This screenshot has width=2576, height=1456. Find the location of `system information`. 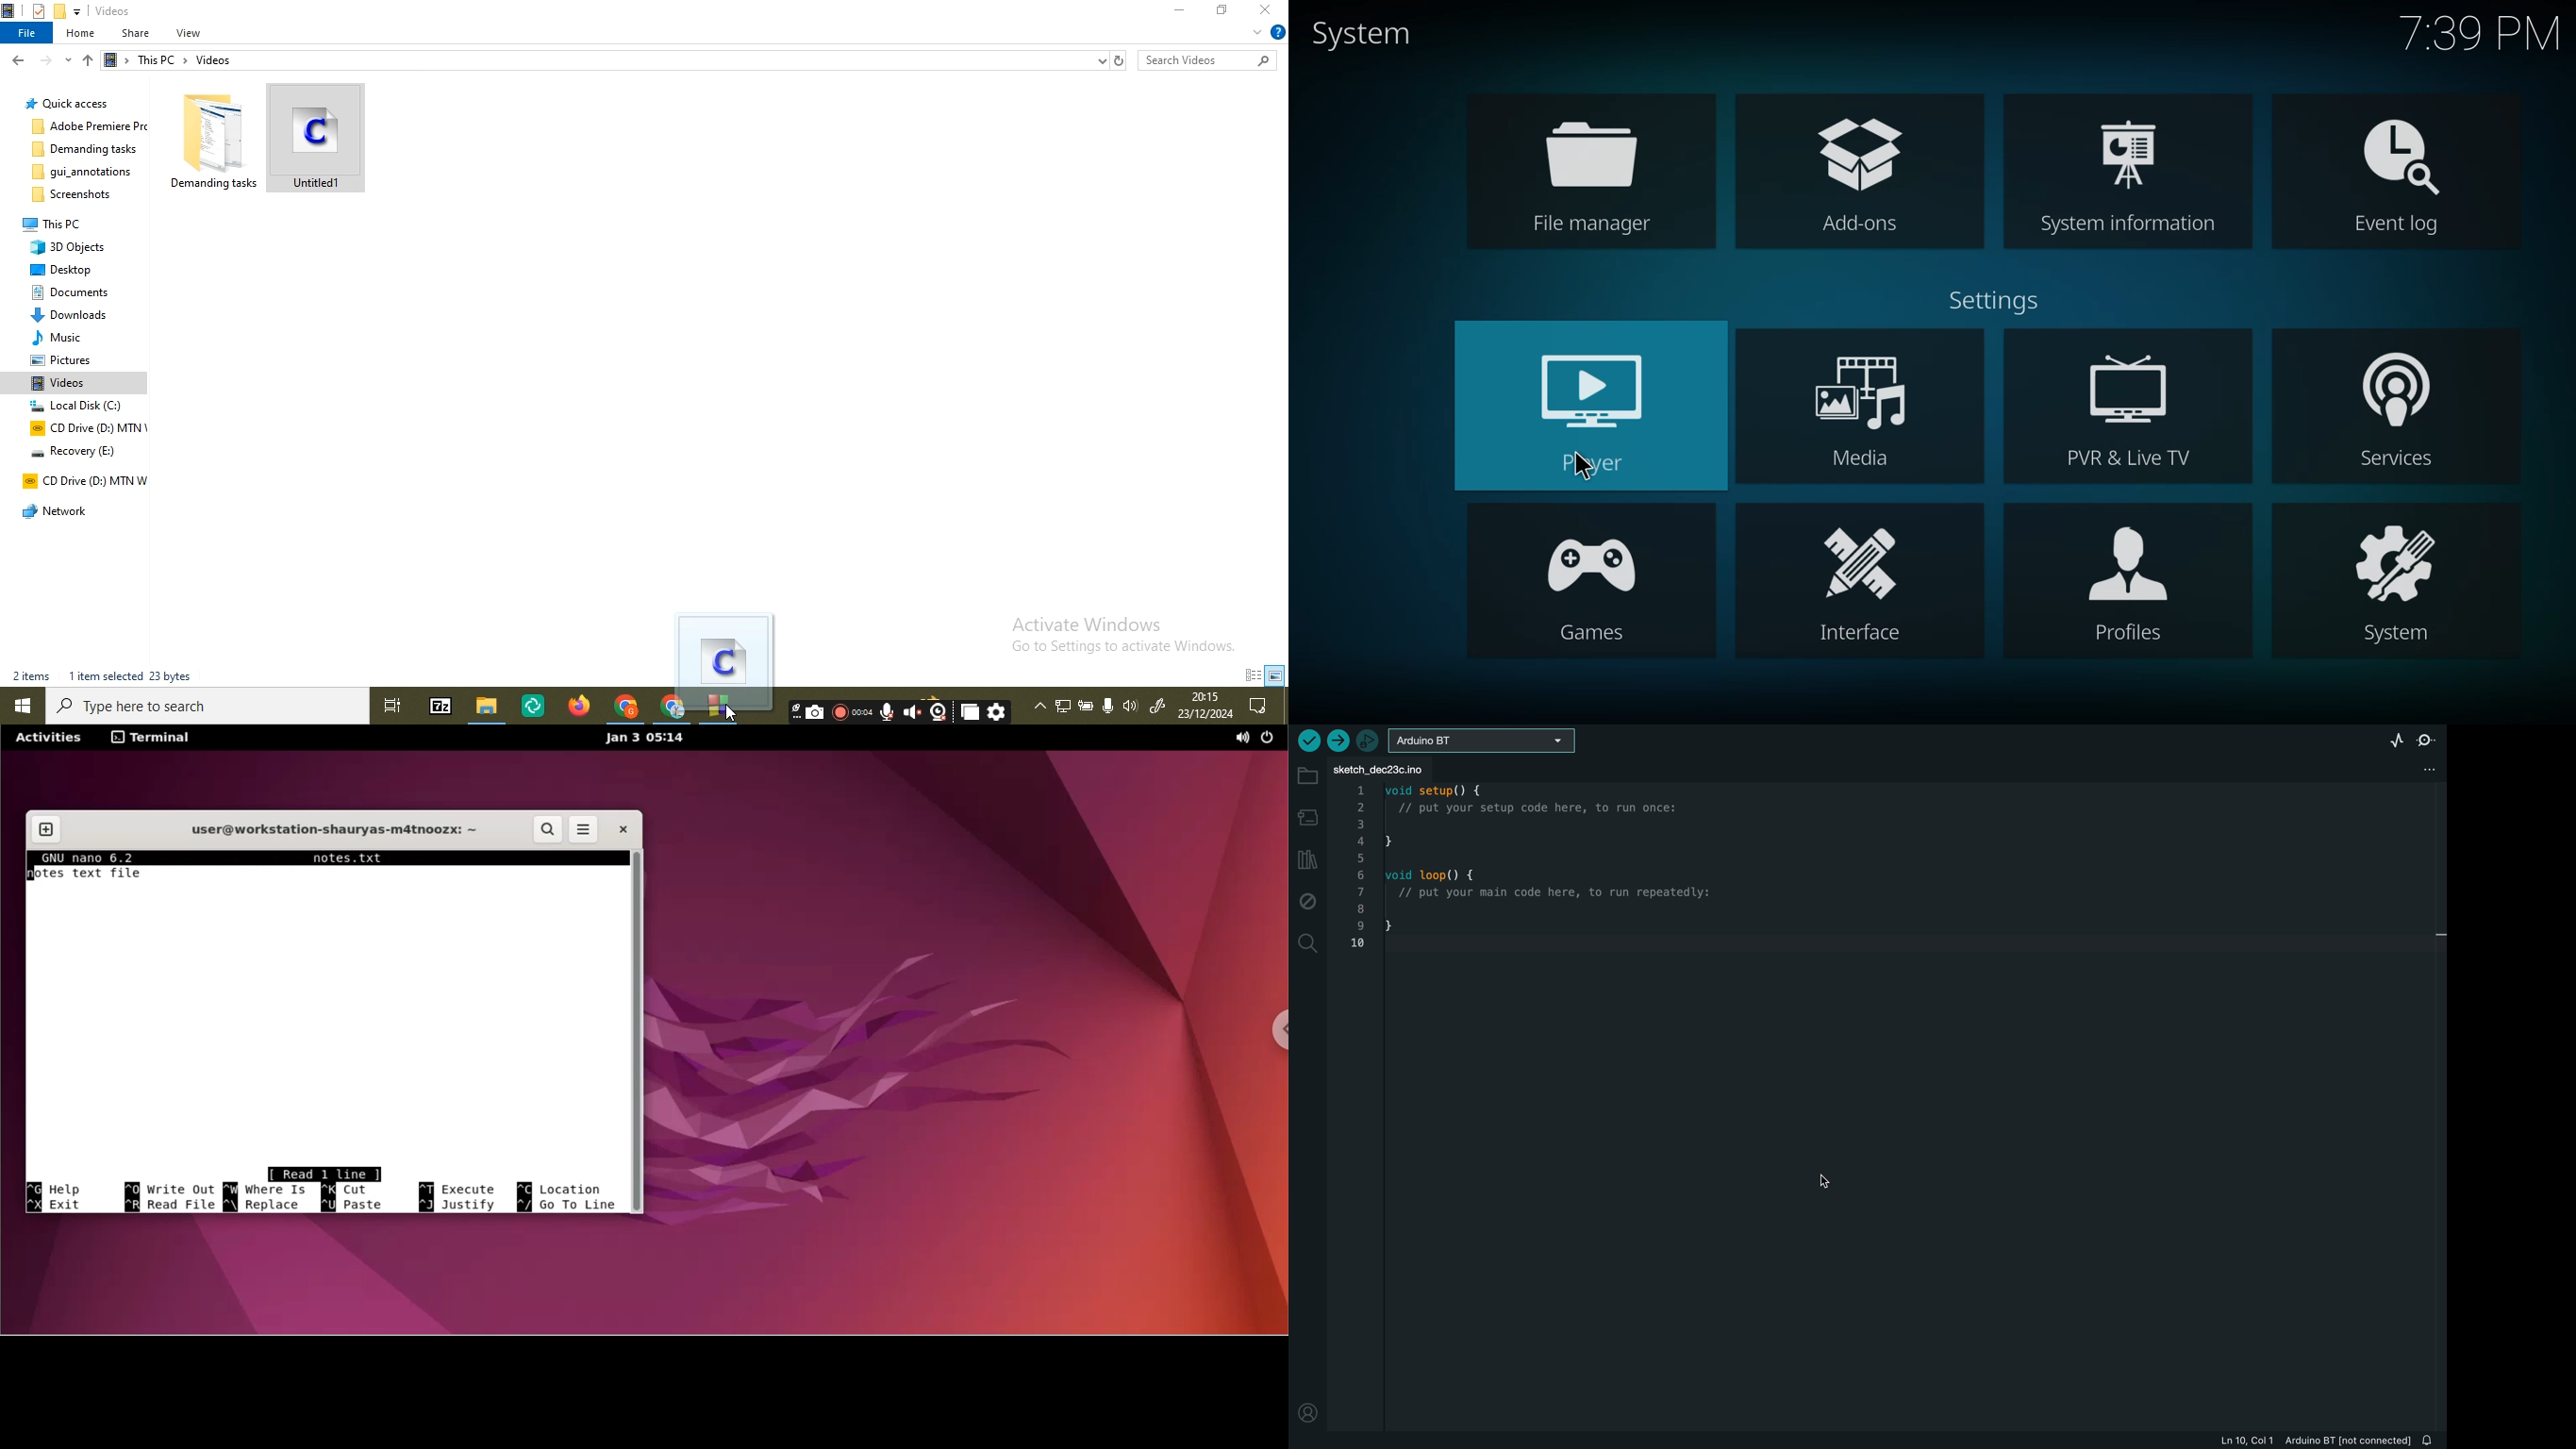

system information is located at coordinates (2132, 173).